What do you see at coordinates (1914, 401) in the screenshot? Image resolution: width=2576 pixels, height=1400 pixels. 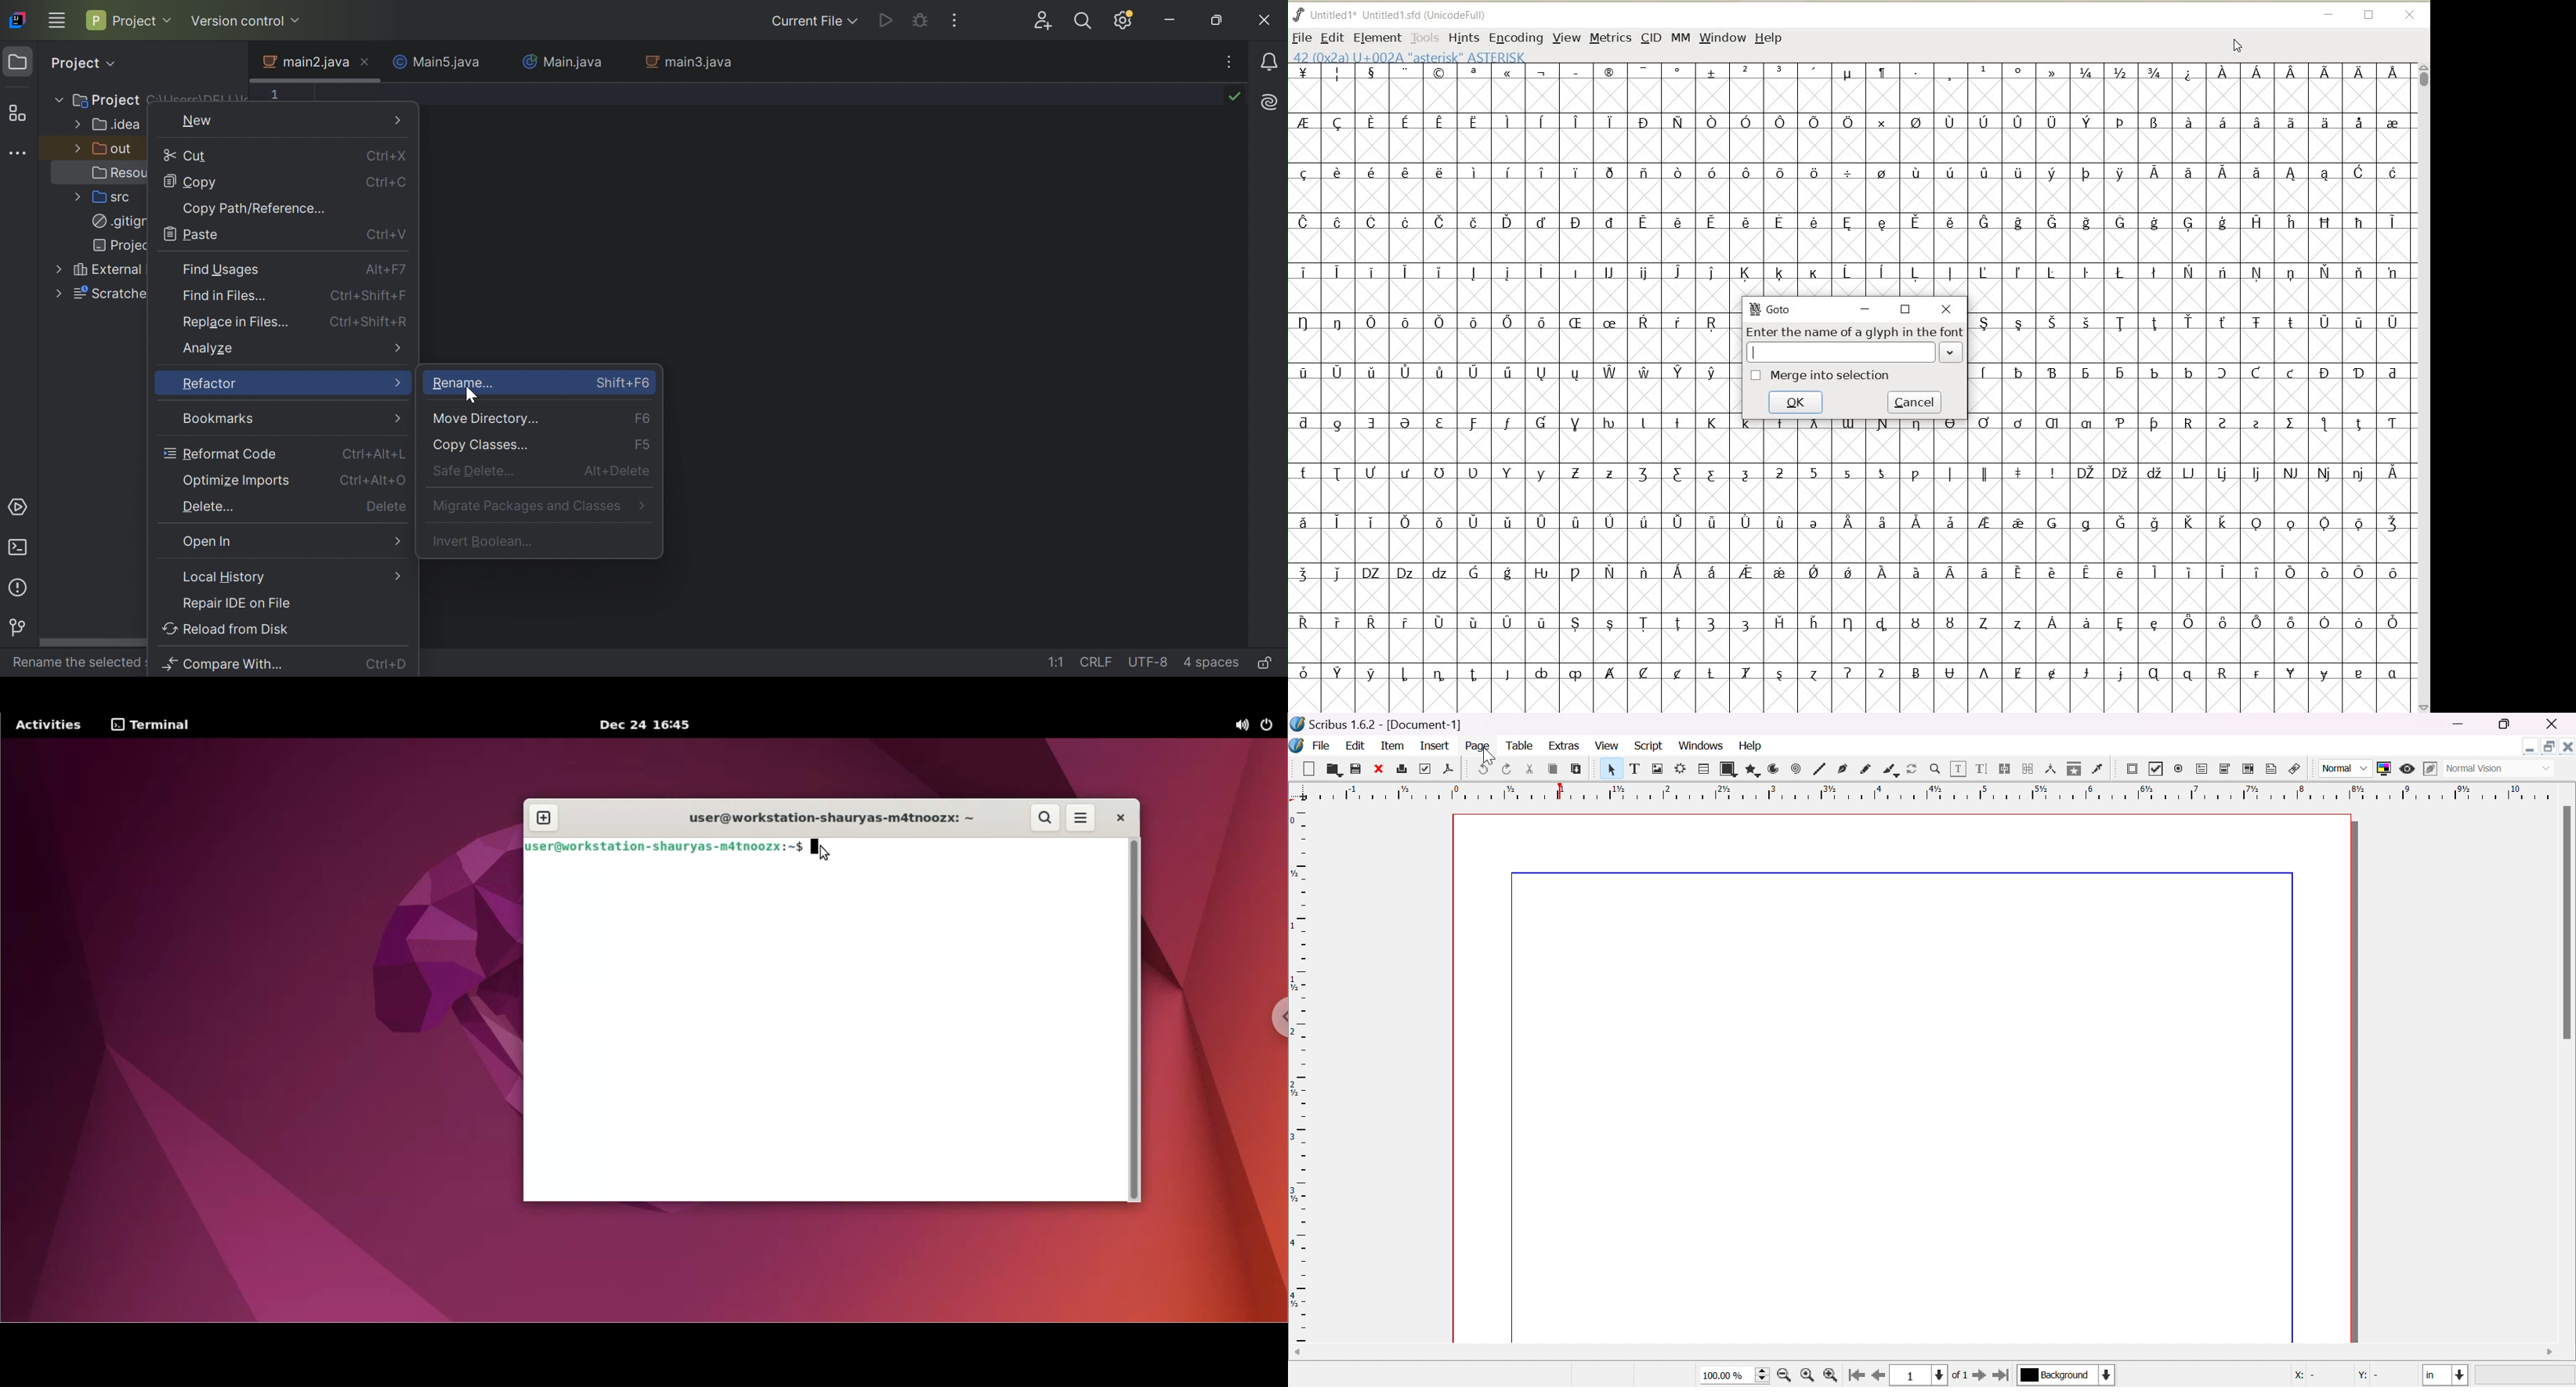 I see `cancel` at bounding box center [1914, 401].